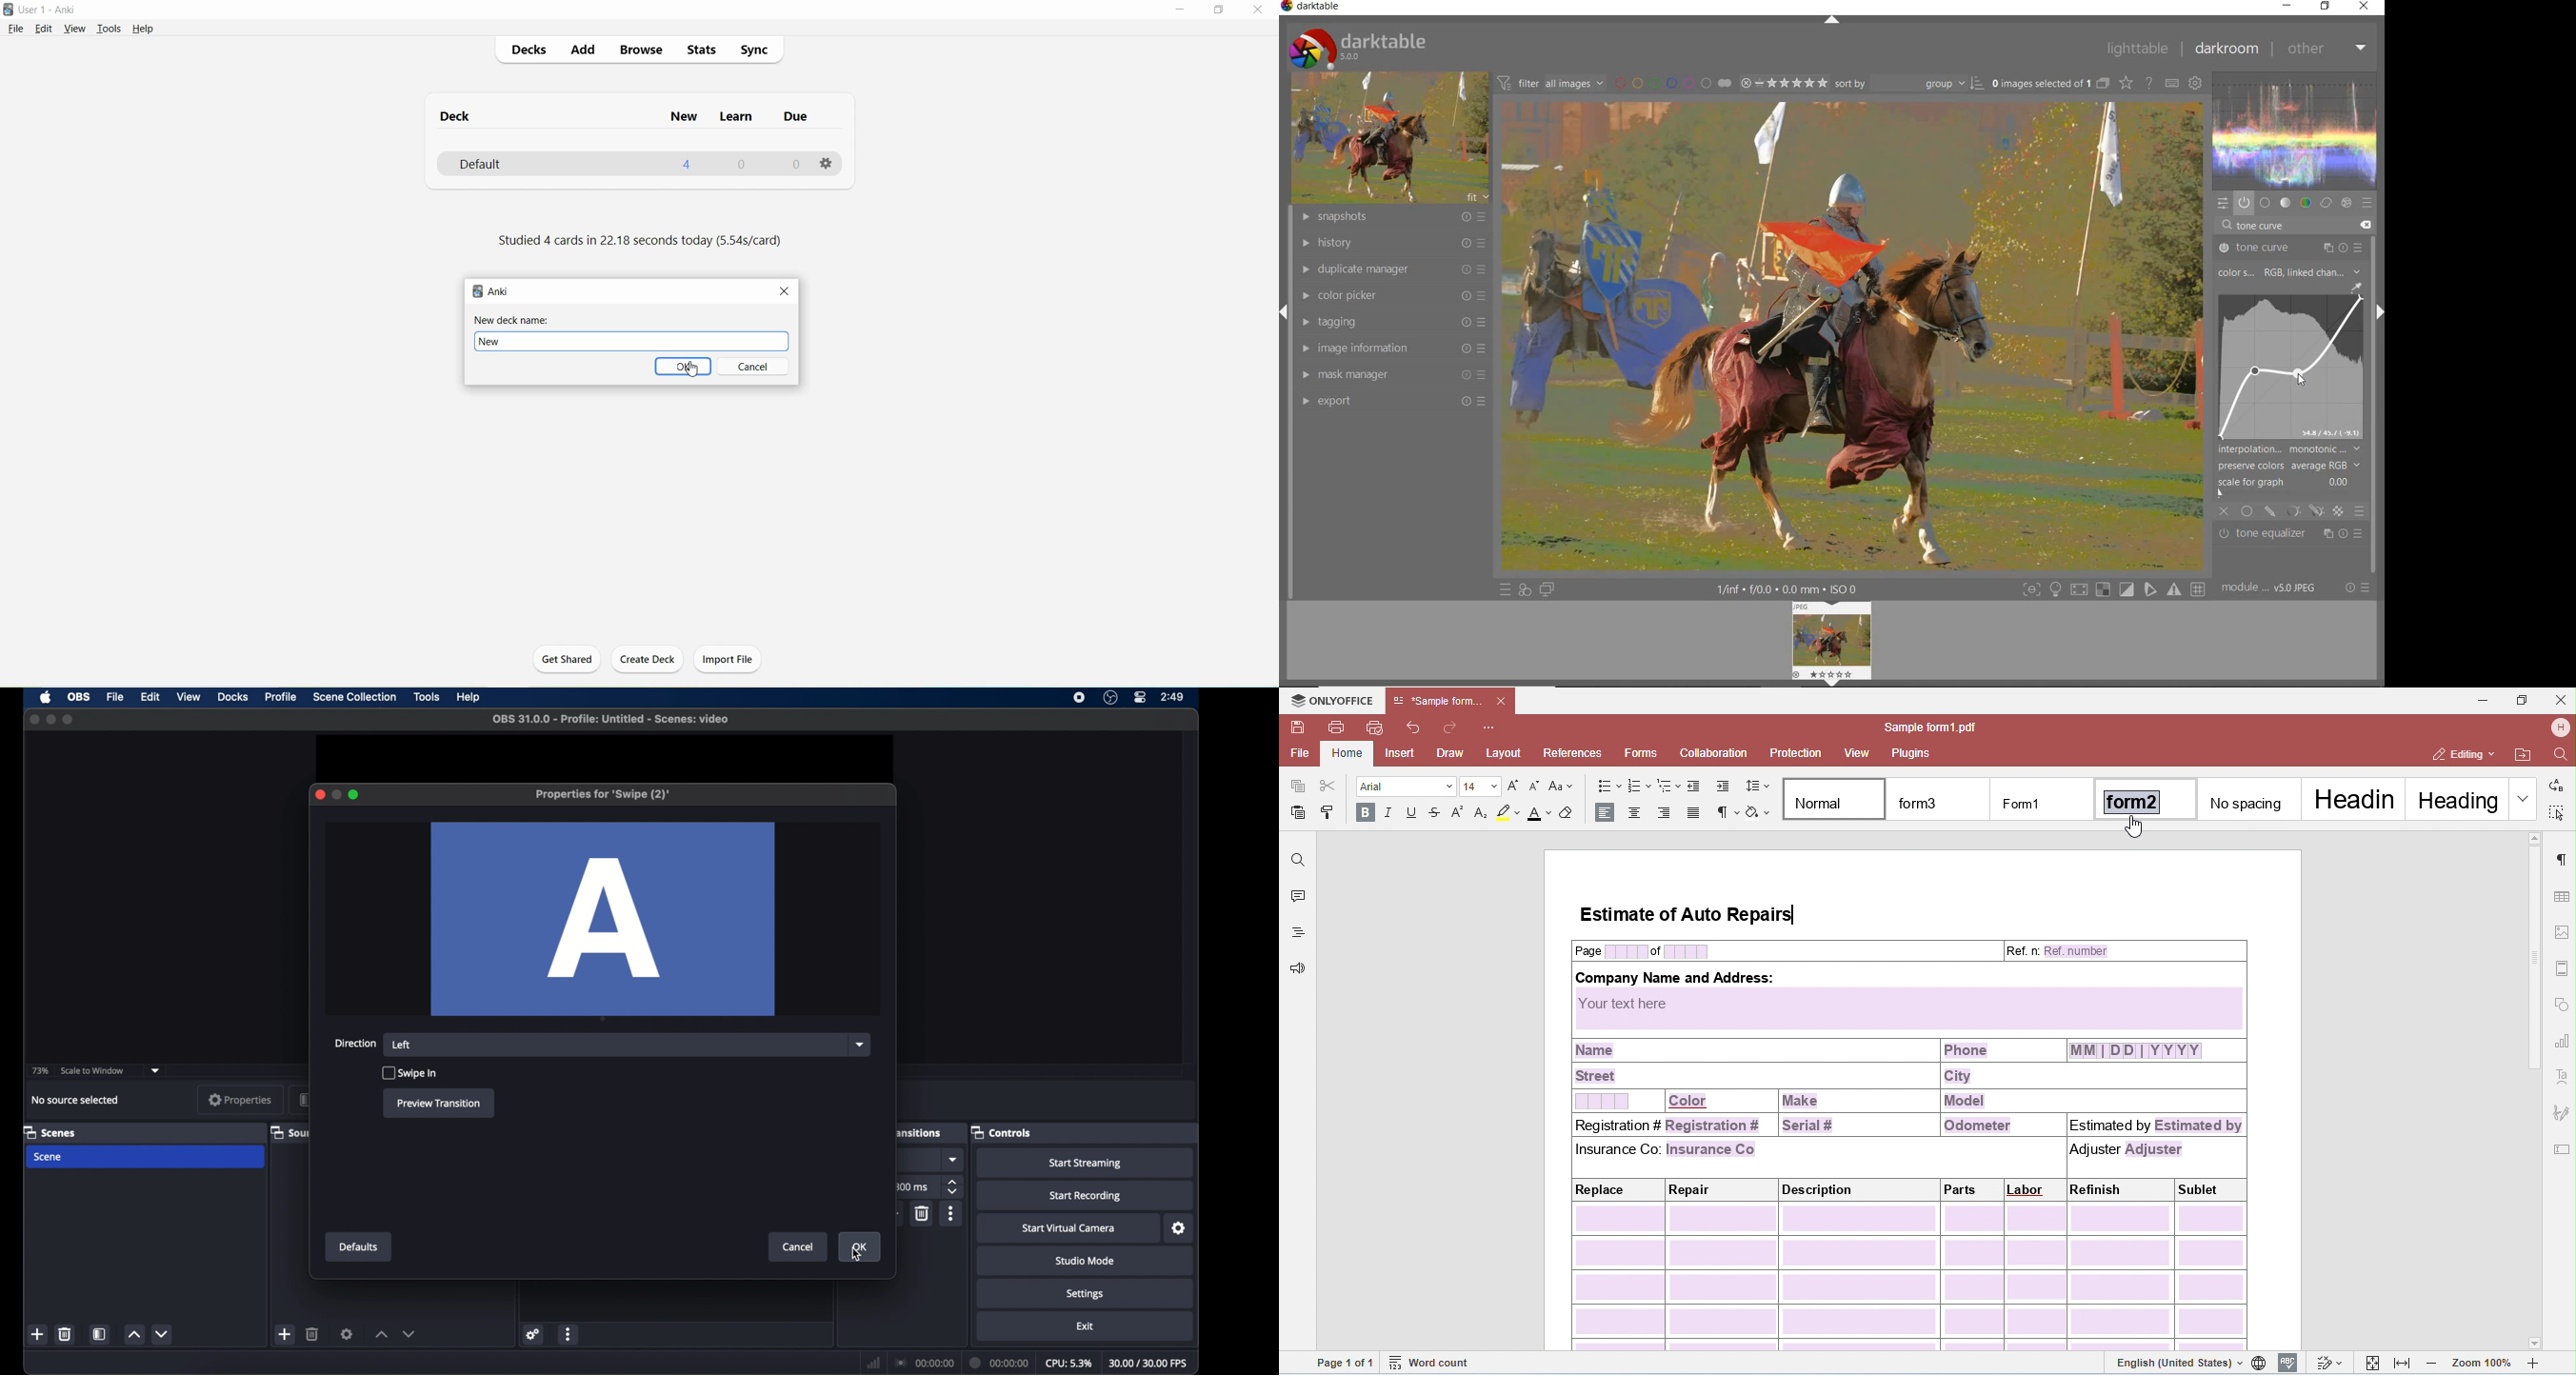  What do you see at coordinates (134, 1335) in the screenshot?
I see `increment` at bounding box center [134, 1335].